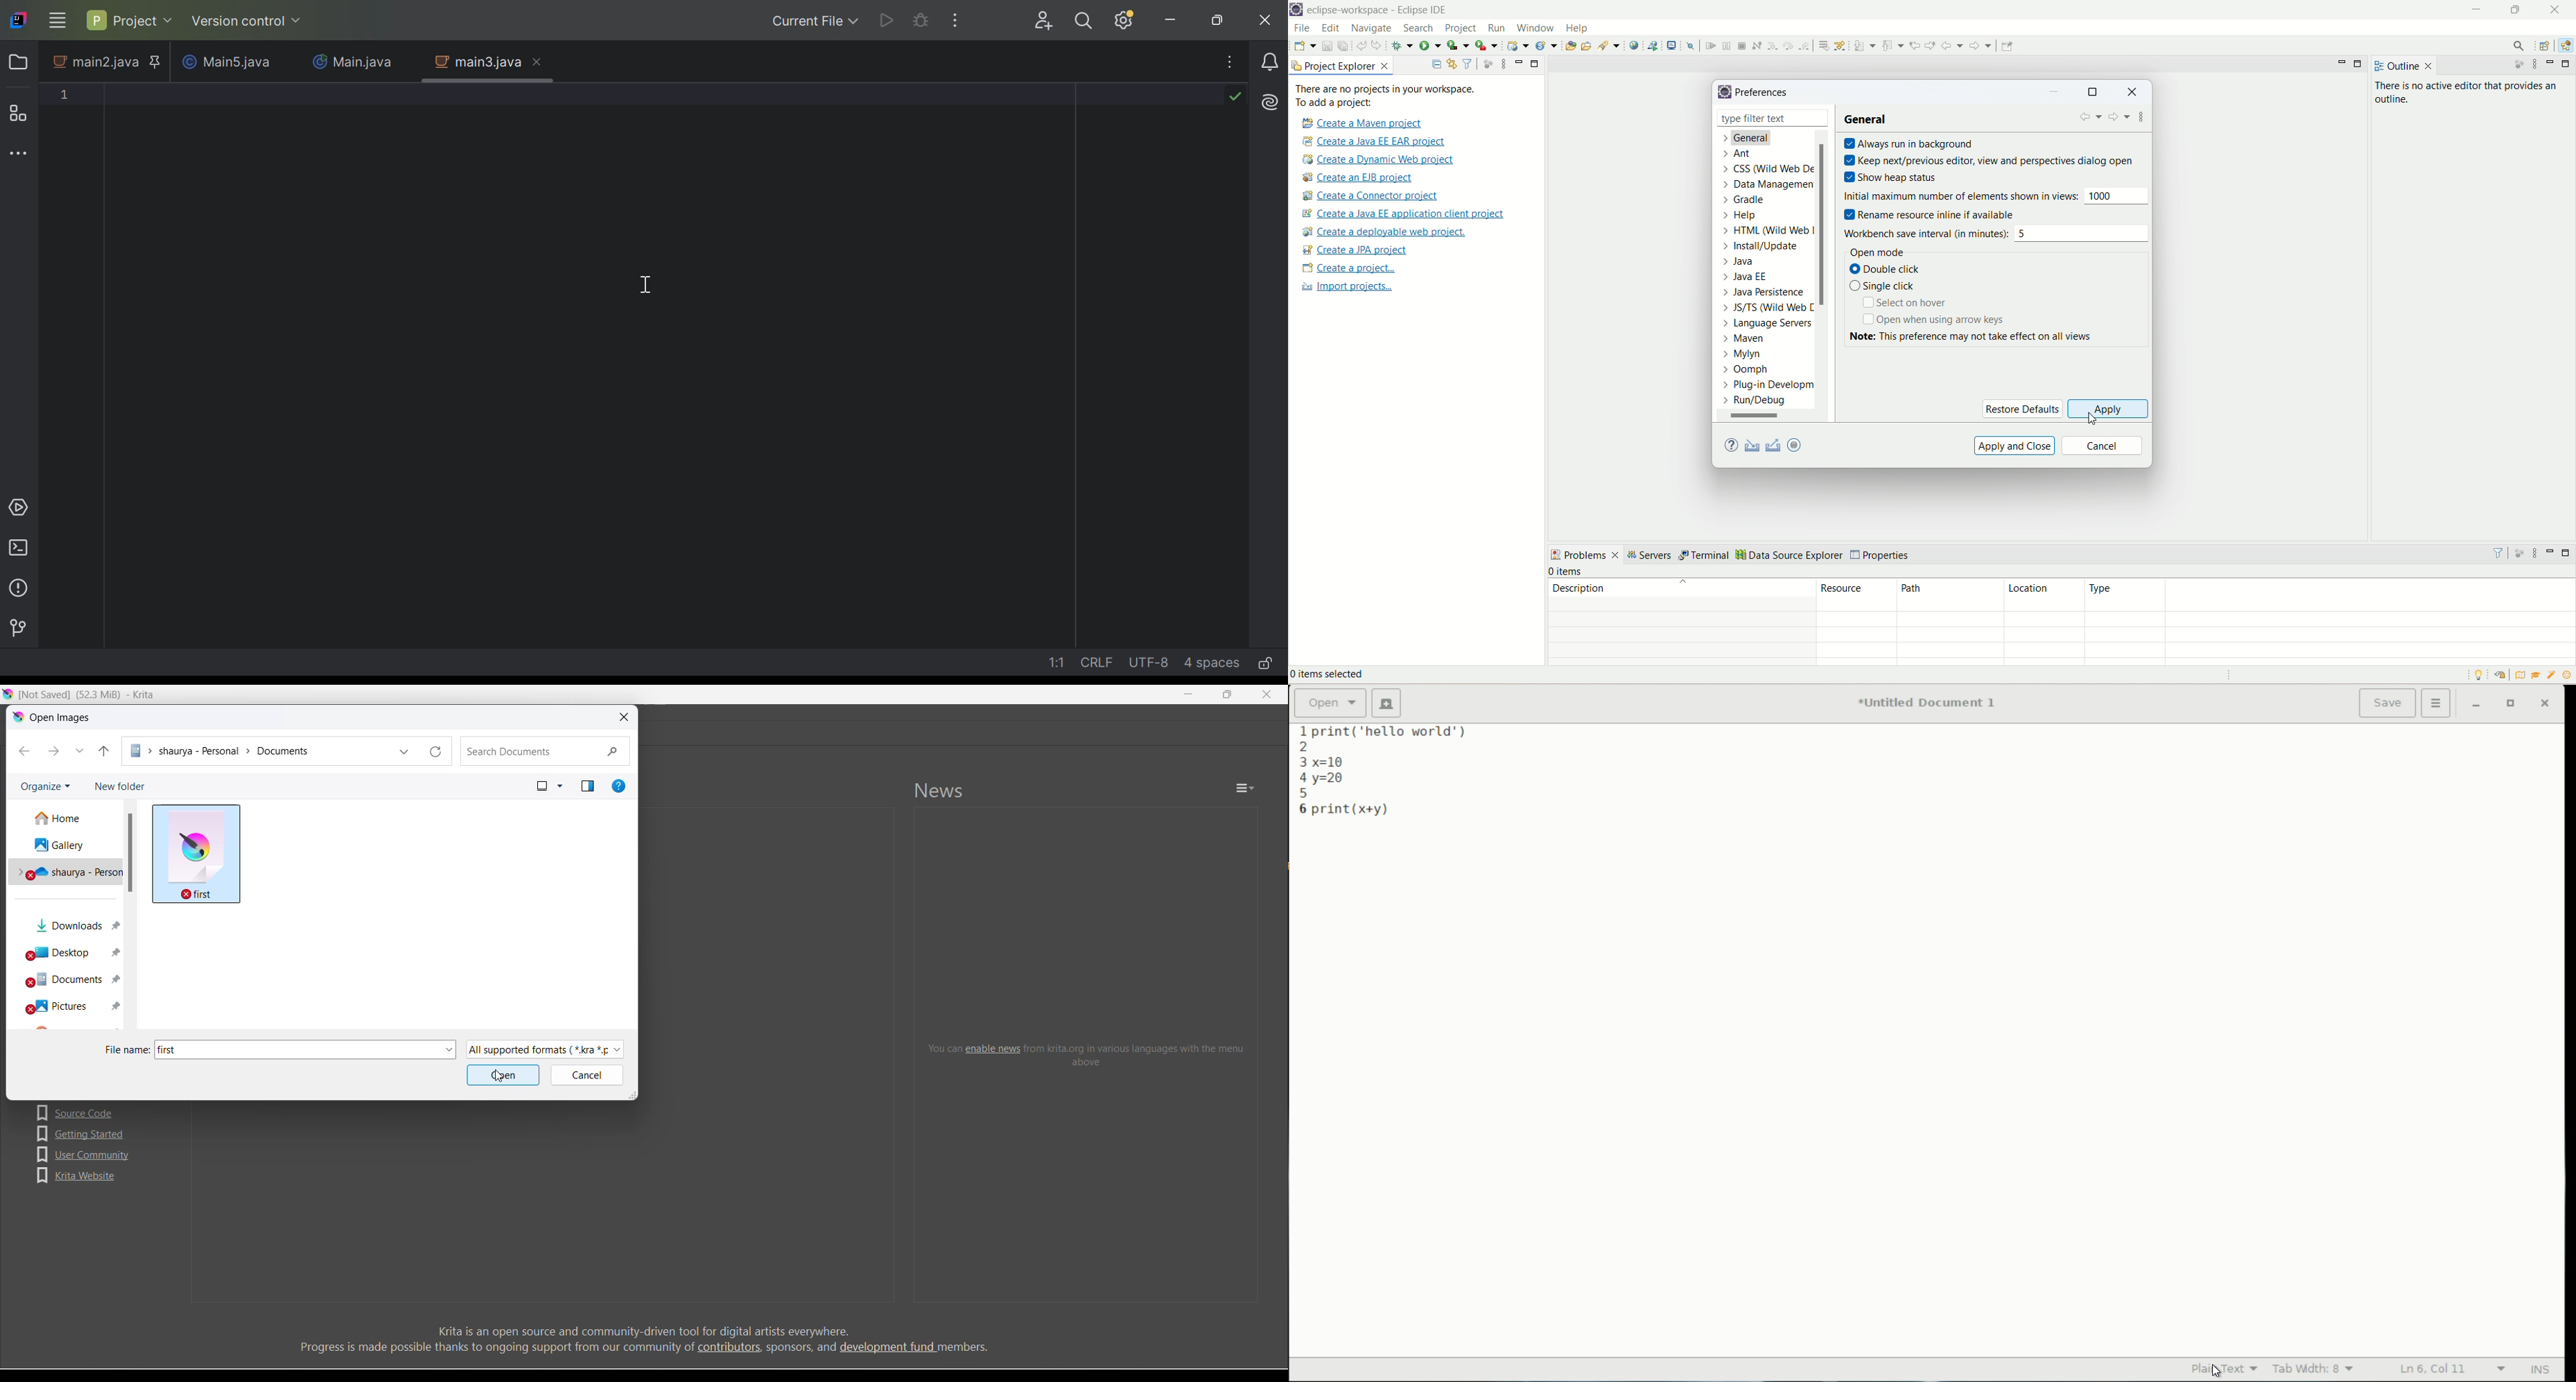 The height and width of the screenshot is (1400, 2576). Describe the element at coordinates (437, 751) in the screenshot. I see `refresh` at that location.